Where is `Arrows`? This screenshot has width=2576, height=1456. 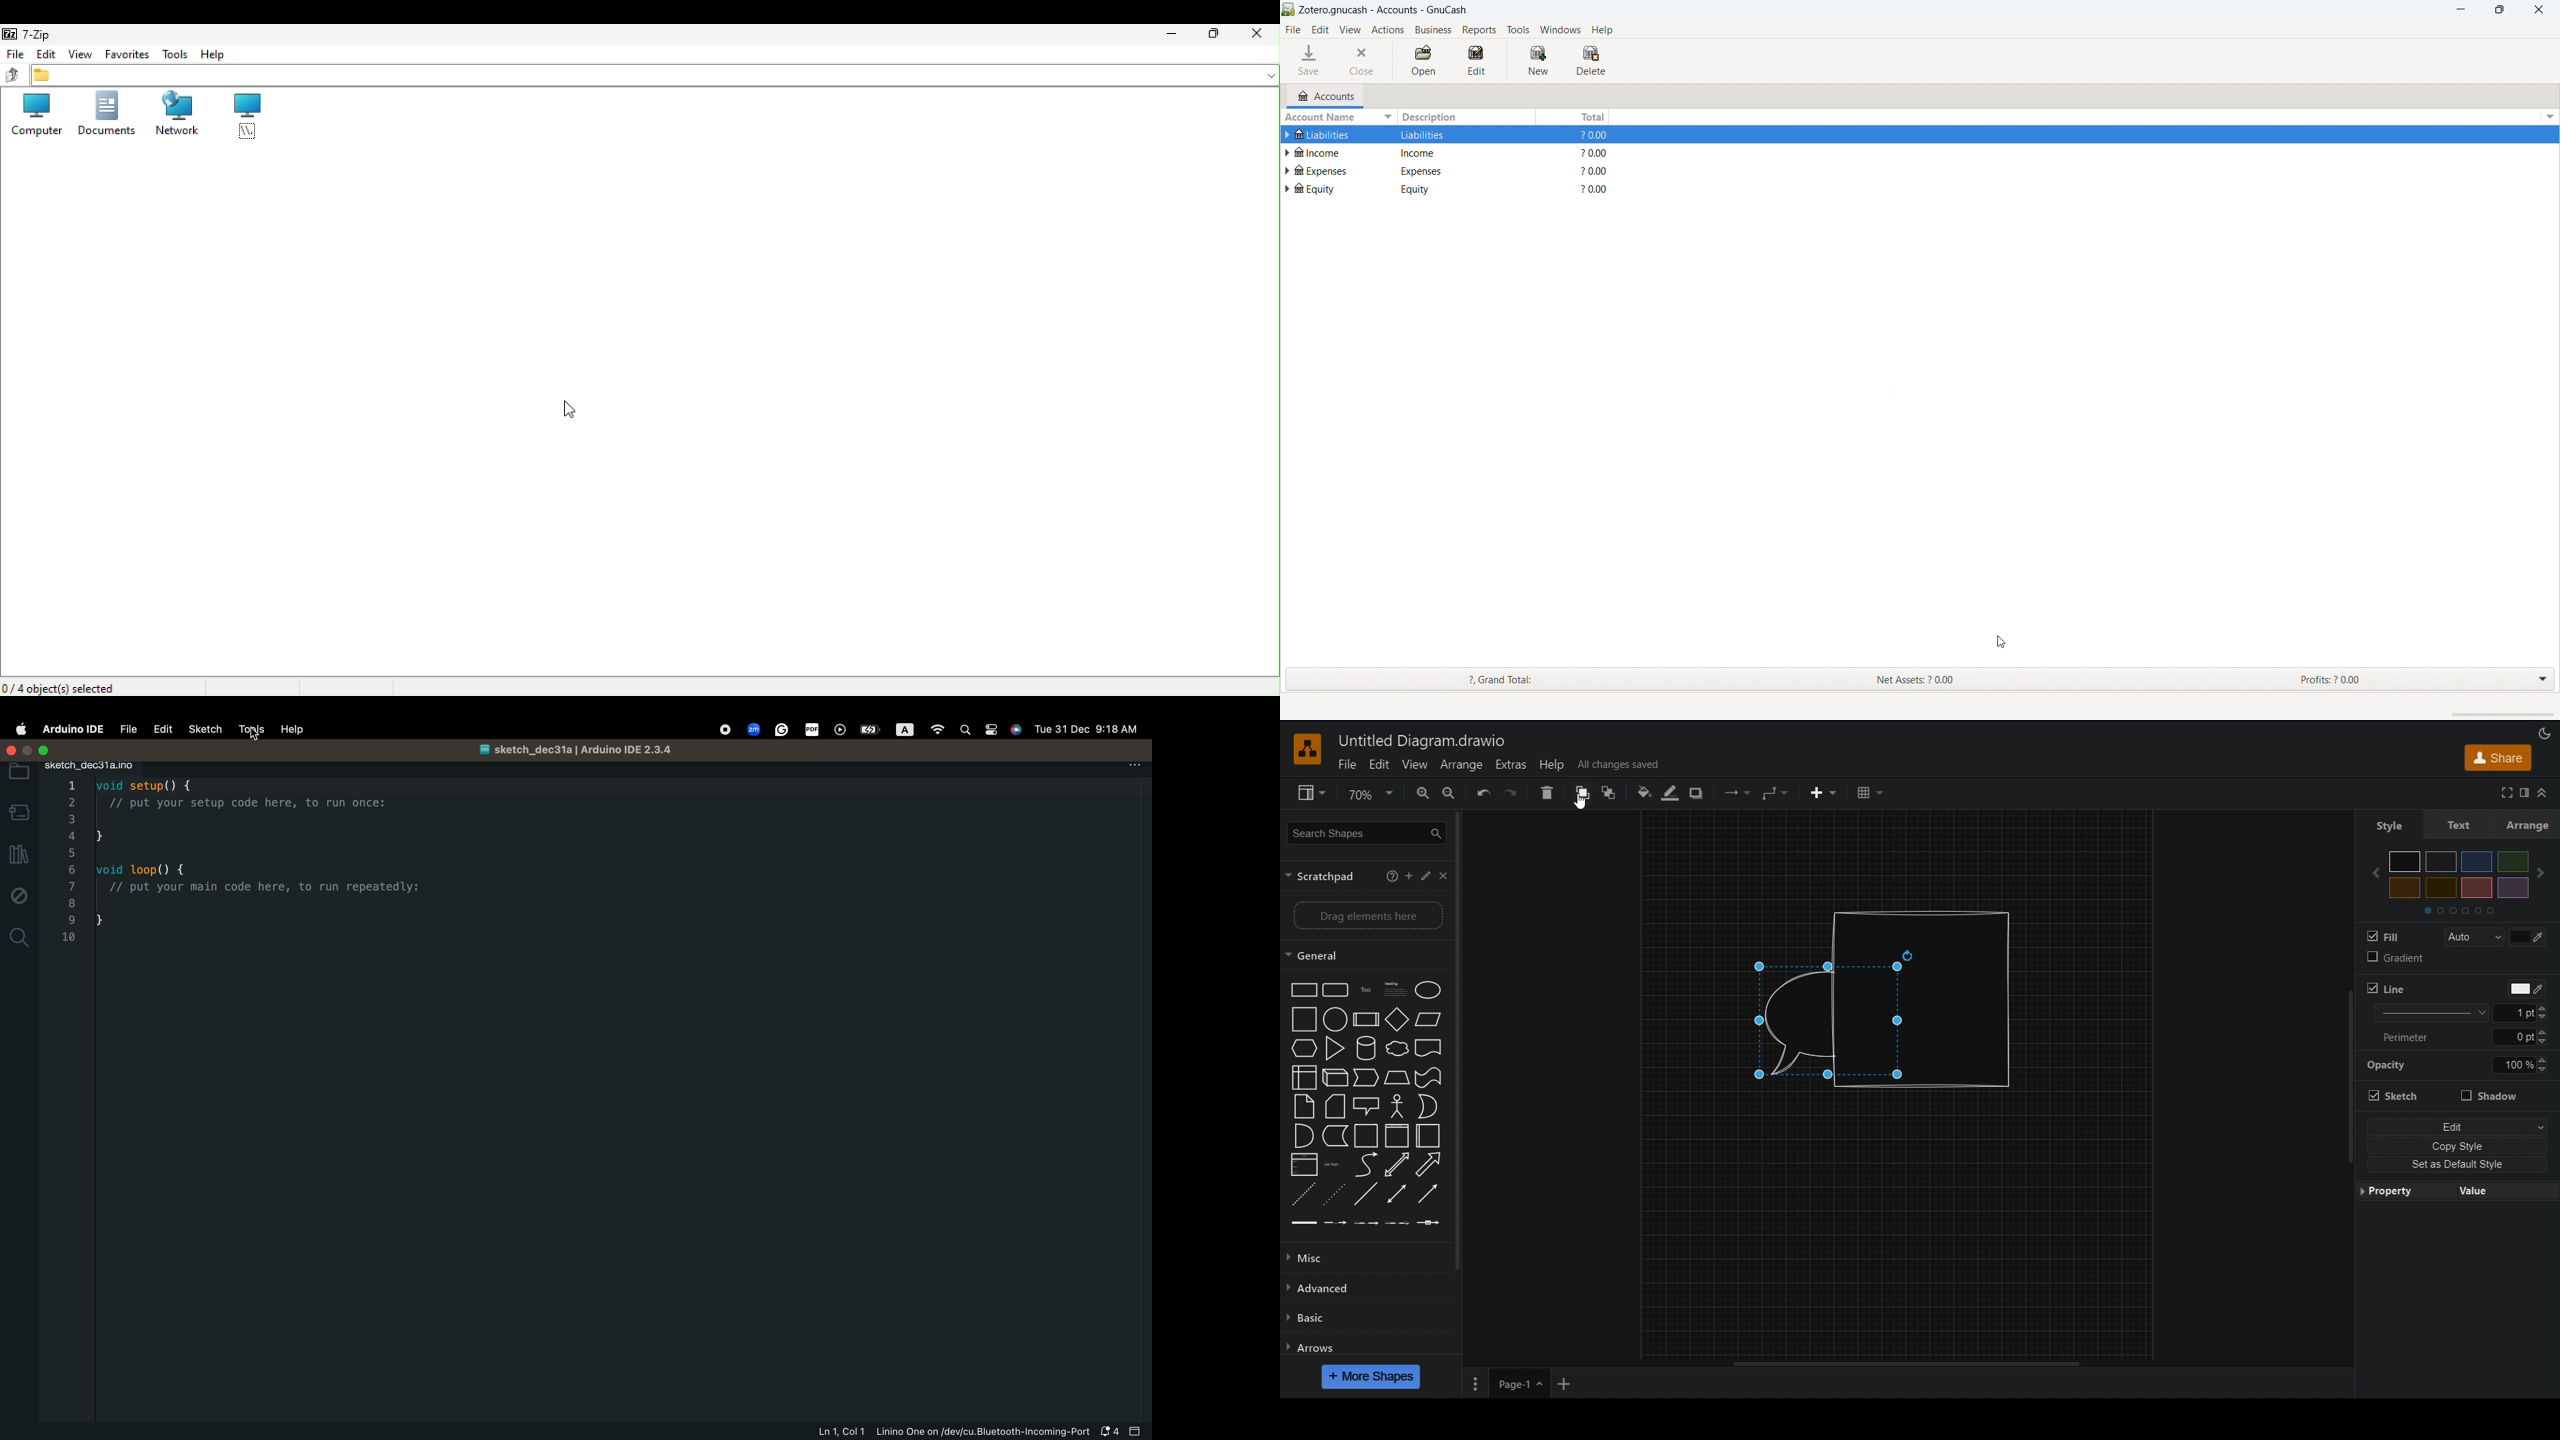 Arrows is located at coordinates (1367, 1344).